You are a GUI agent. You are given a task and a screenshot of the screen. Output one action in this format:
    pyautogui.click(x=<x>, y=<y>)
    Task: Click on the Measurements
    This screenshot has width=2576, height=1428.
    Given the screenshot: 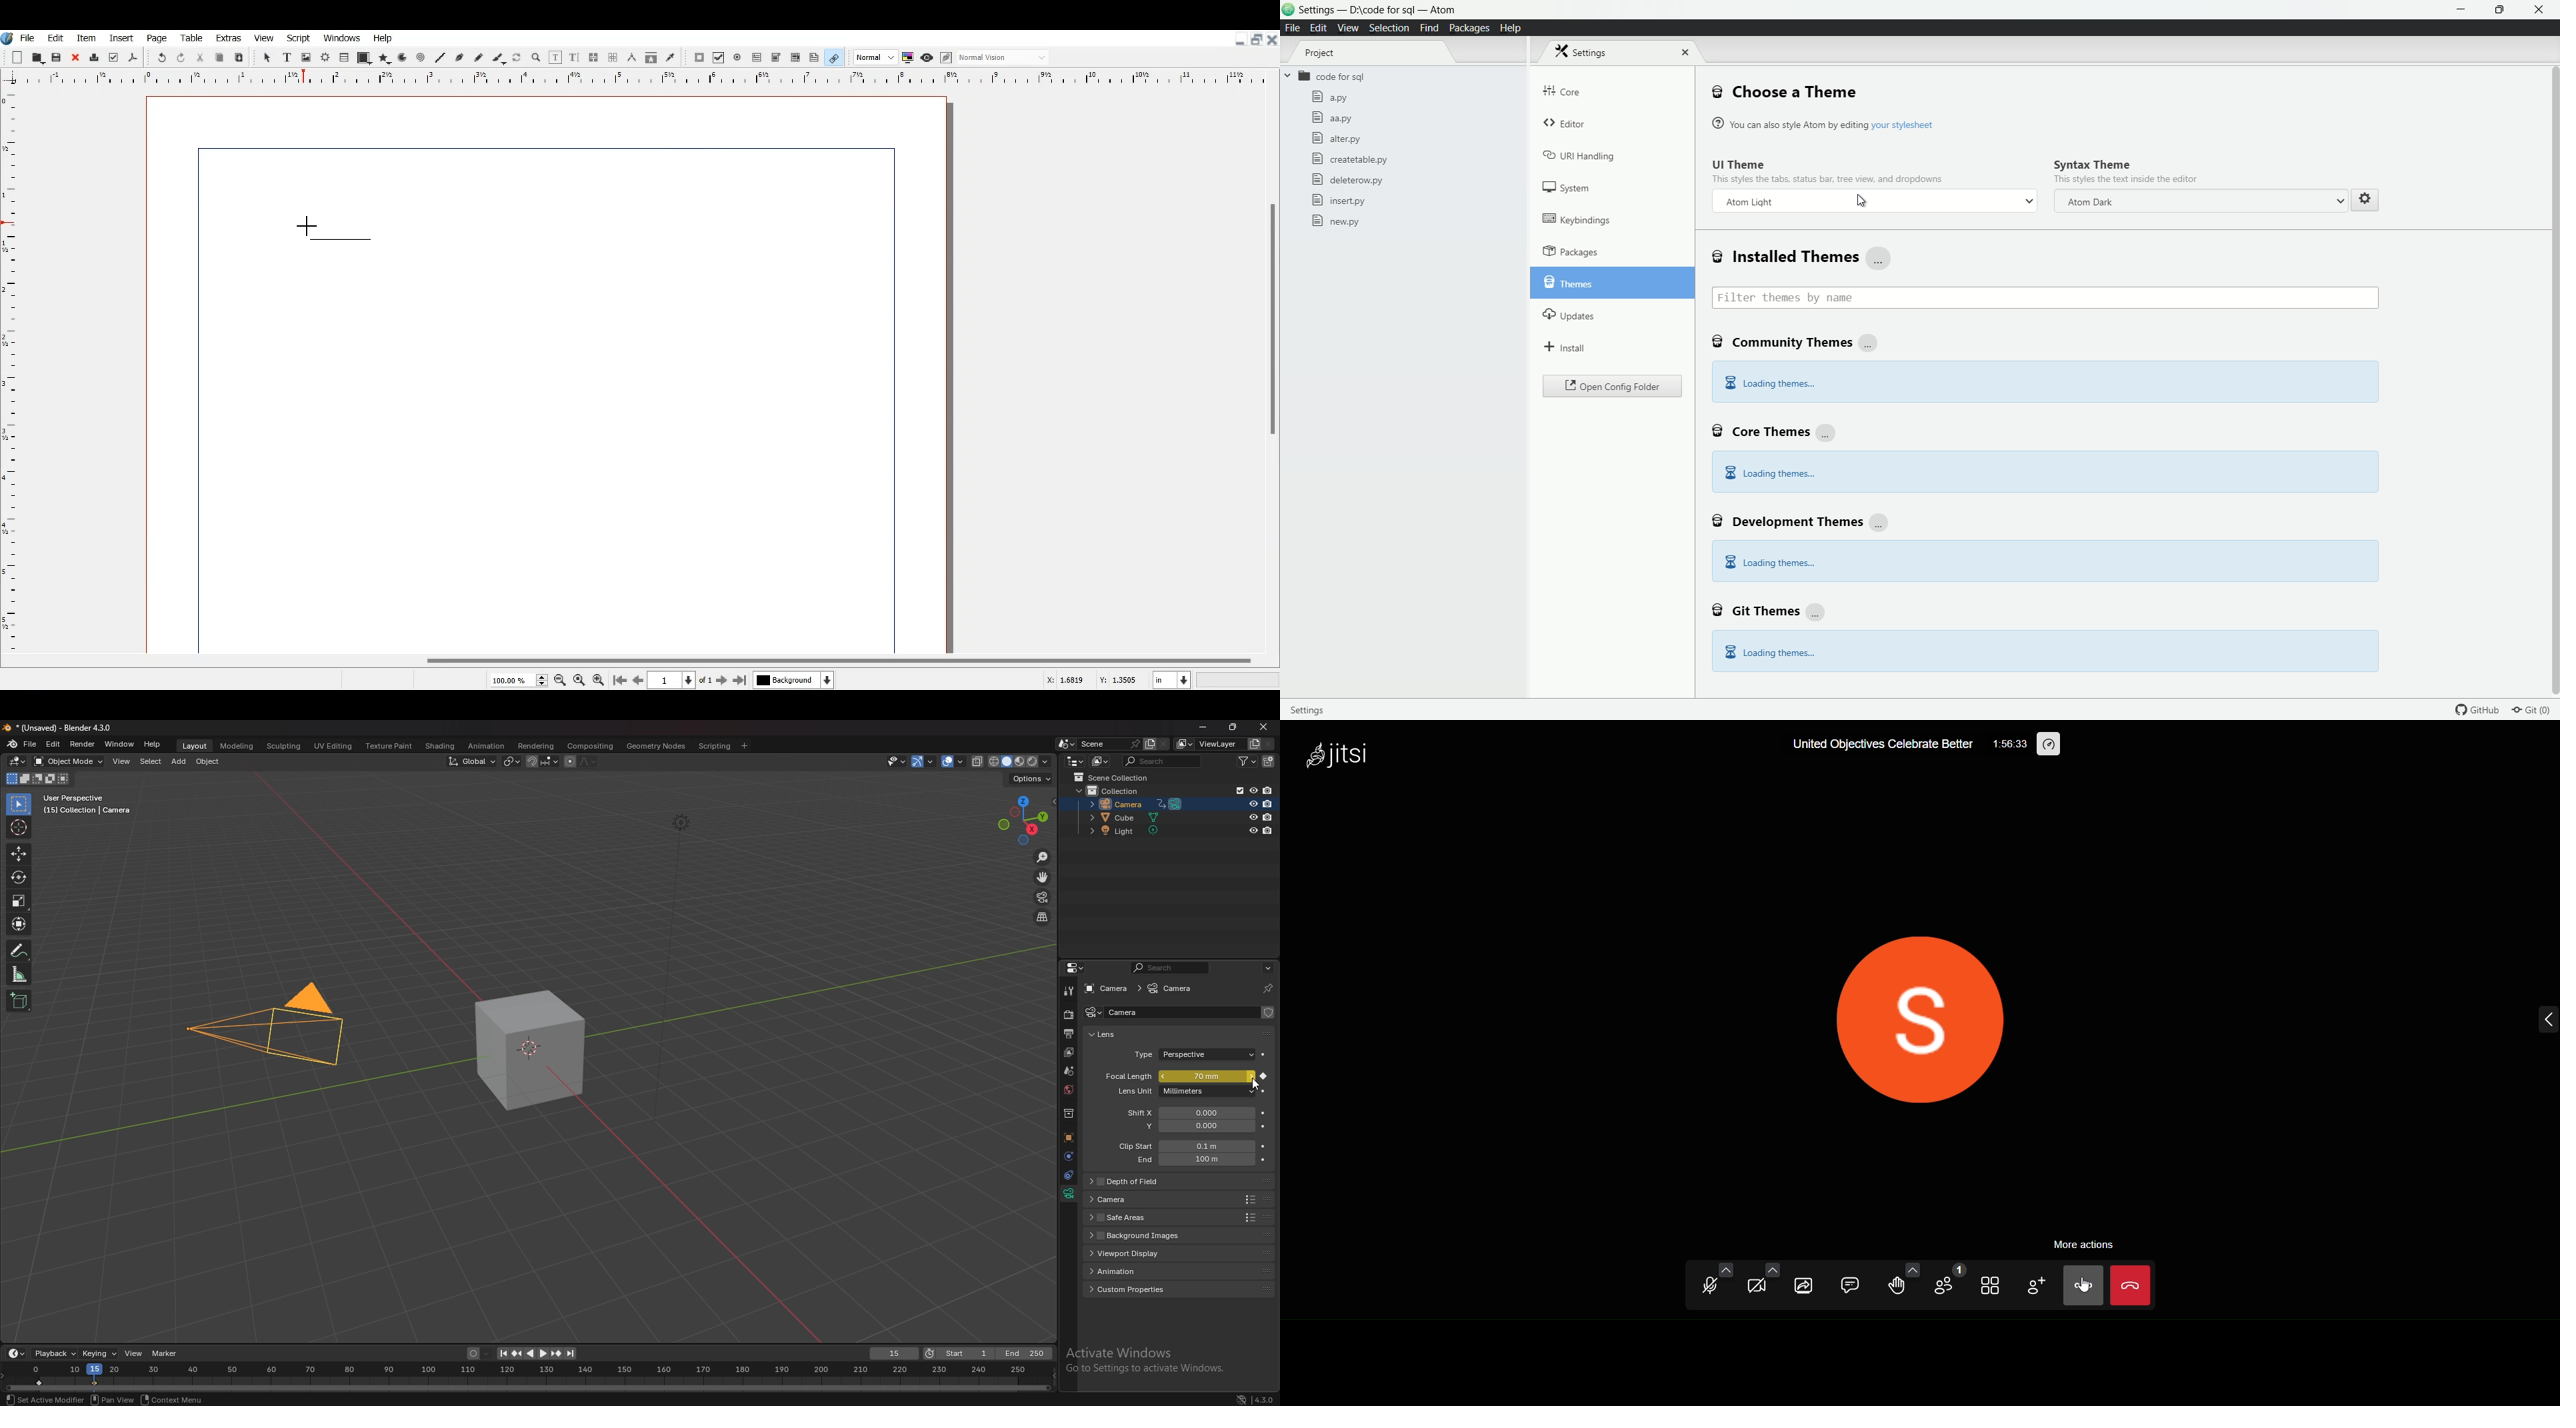 What is the action you would take?
    pyautogui.click(x=631, y=58)
    